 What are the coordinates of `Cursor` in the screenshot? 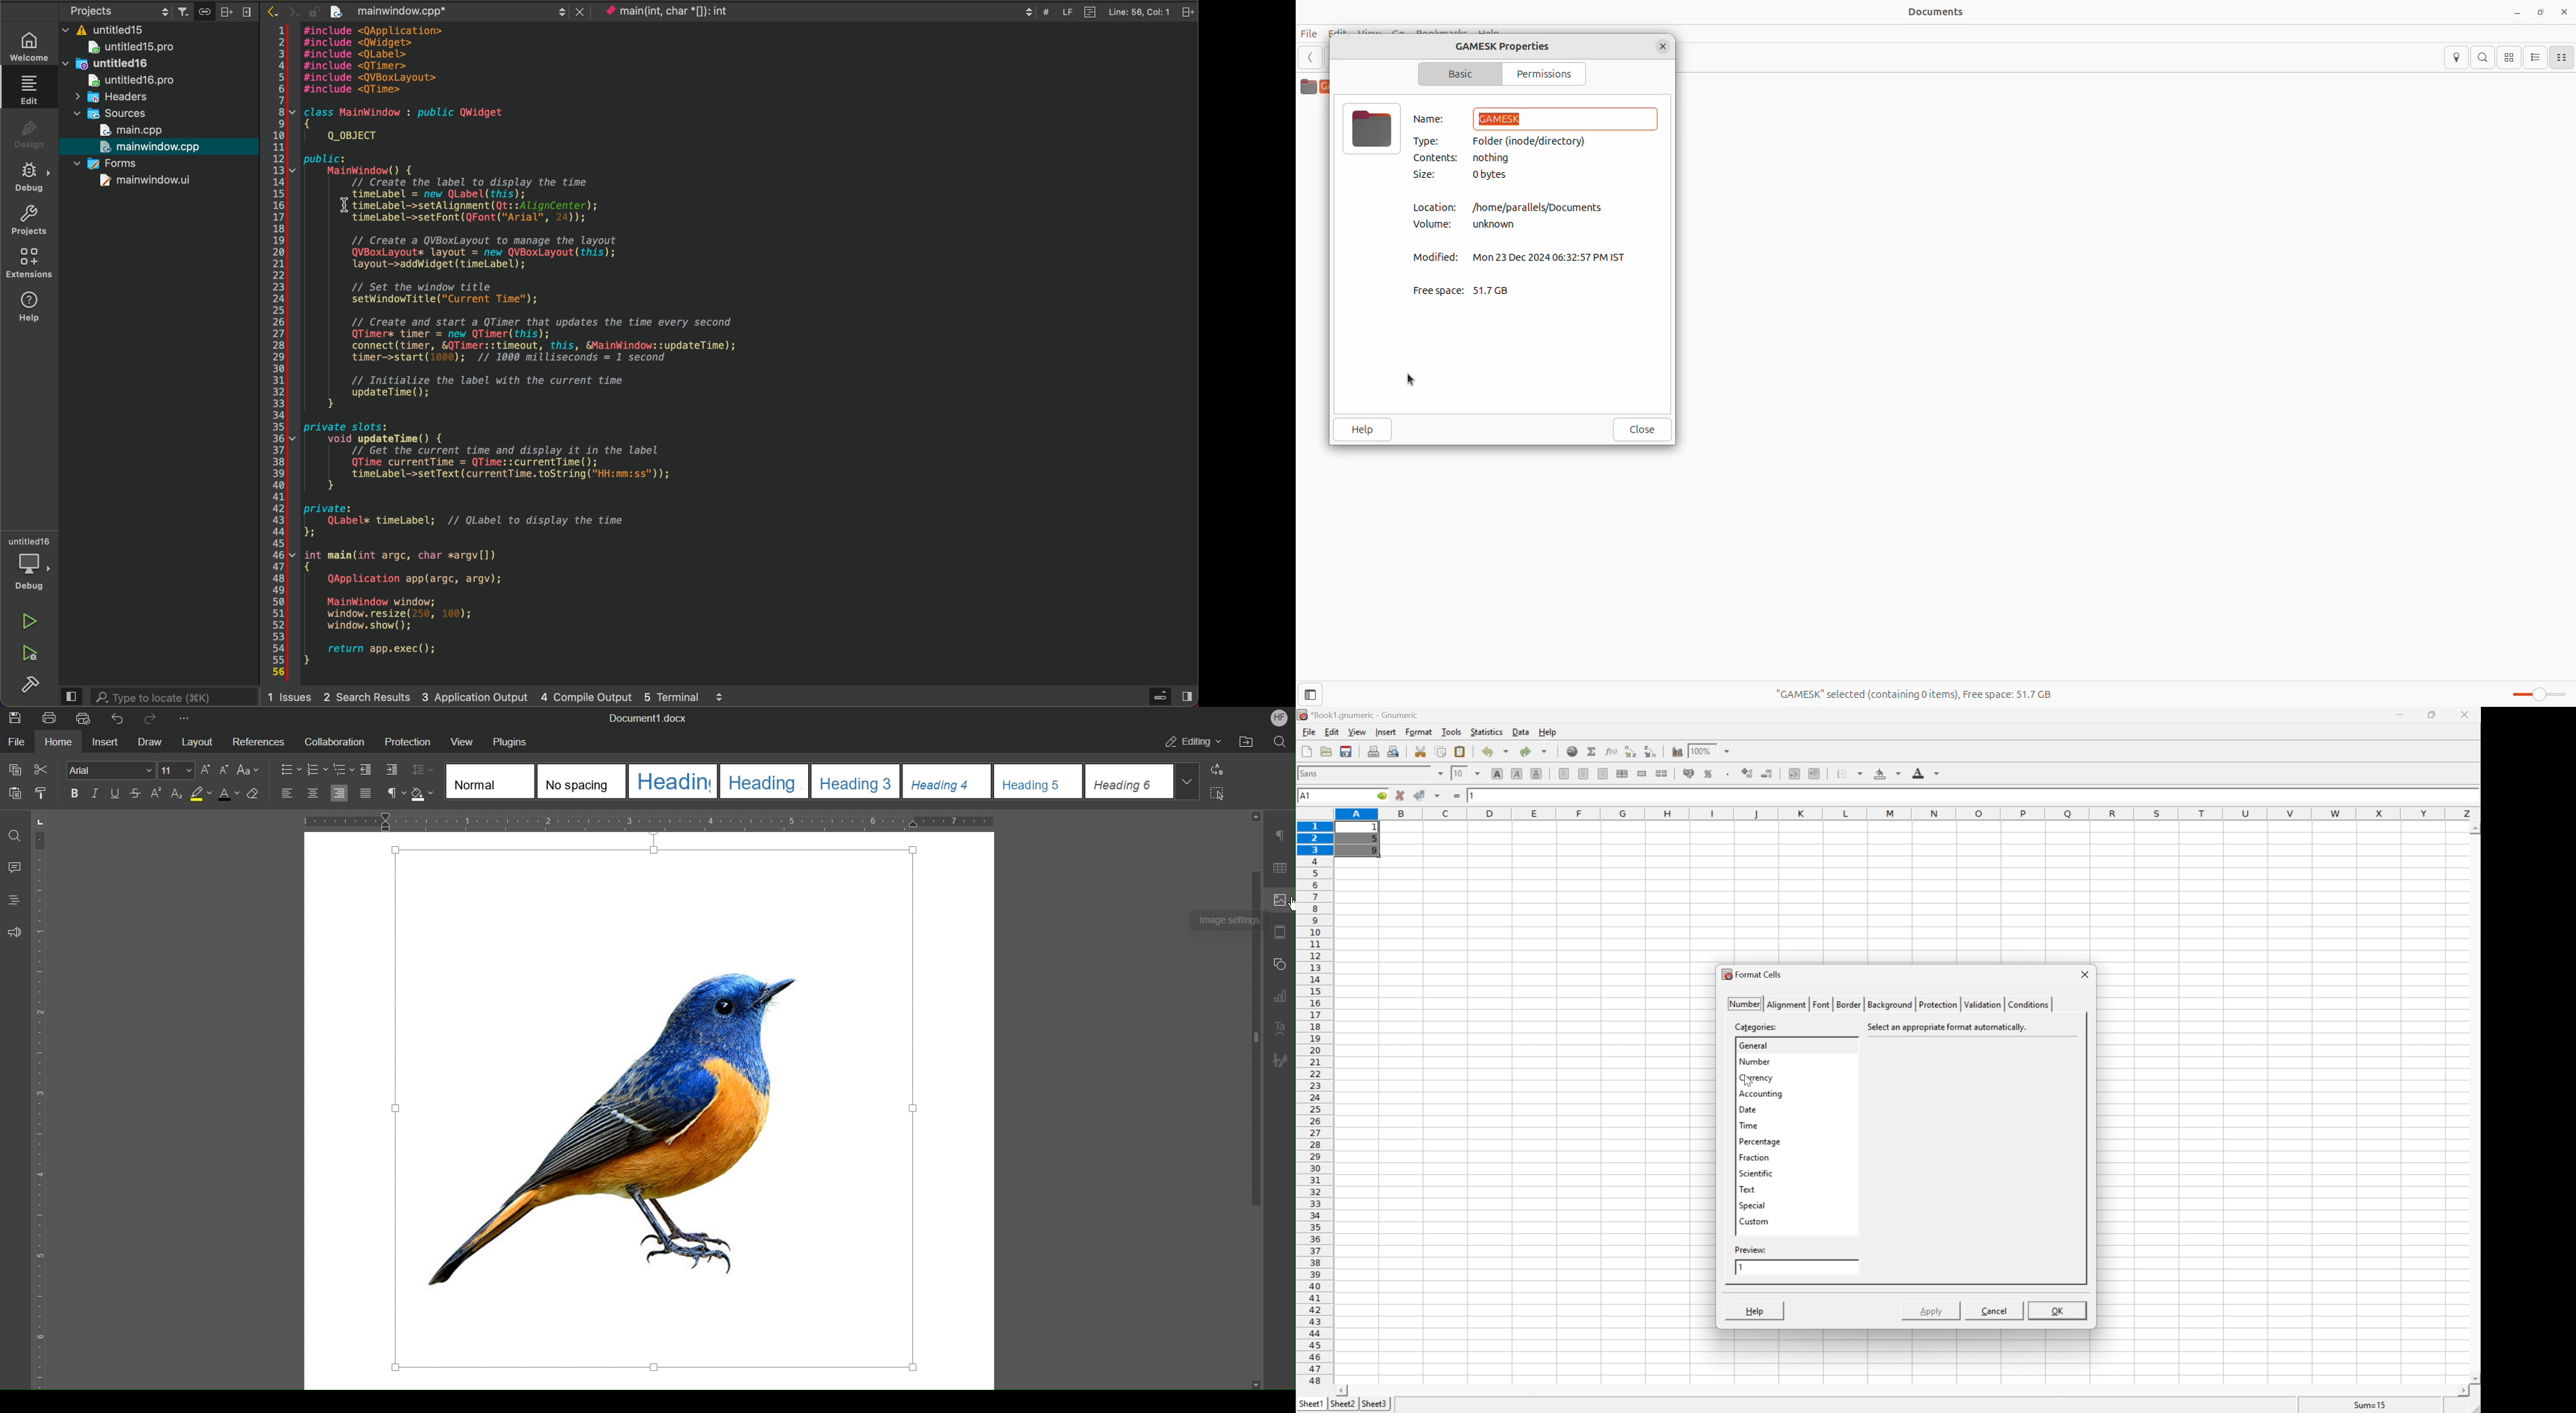 It's located at (335, 206).